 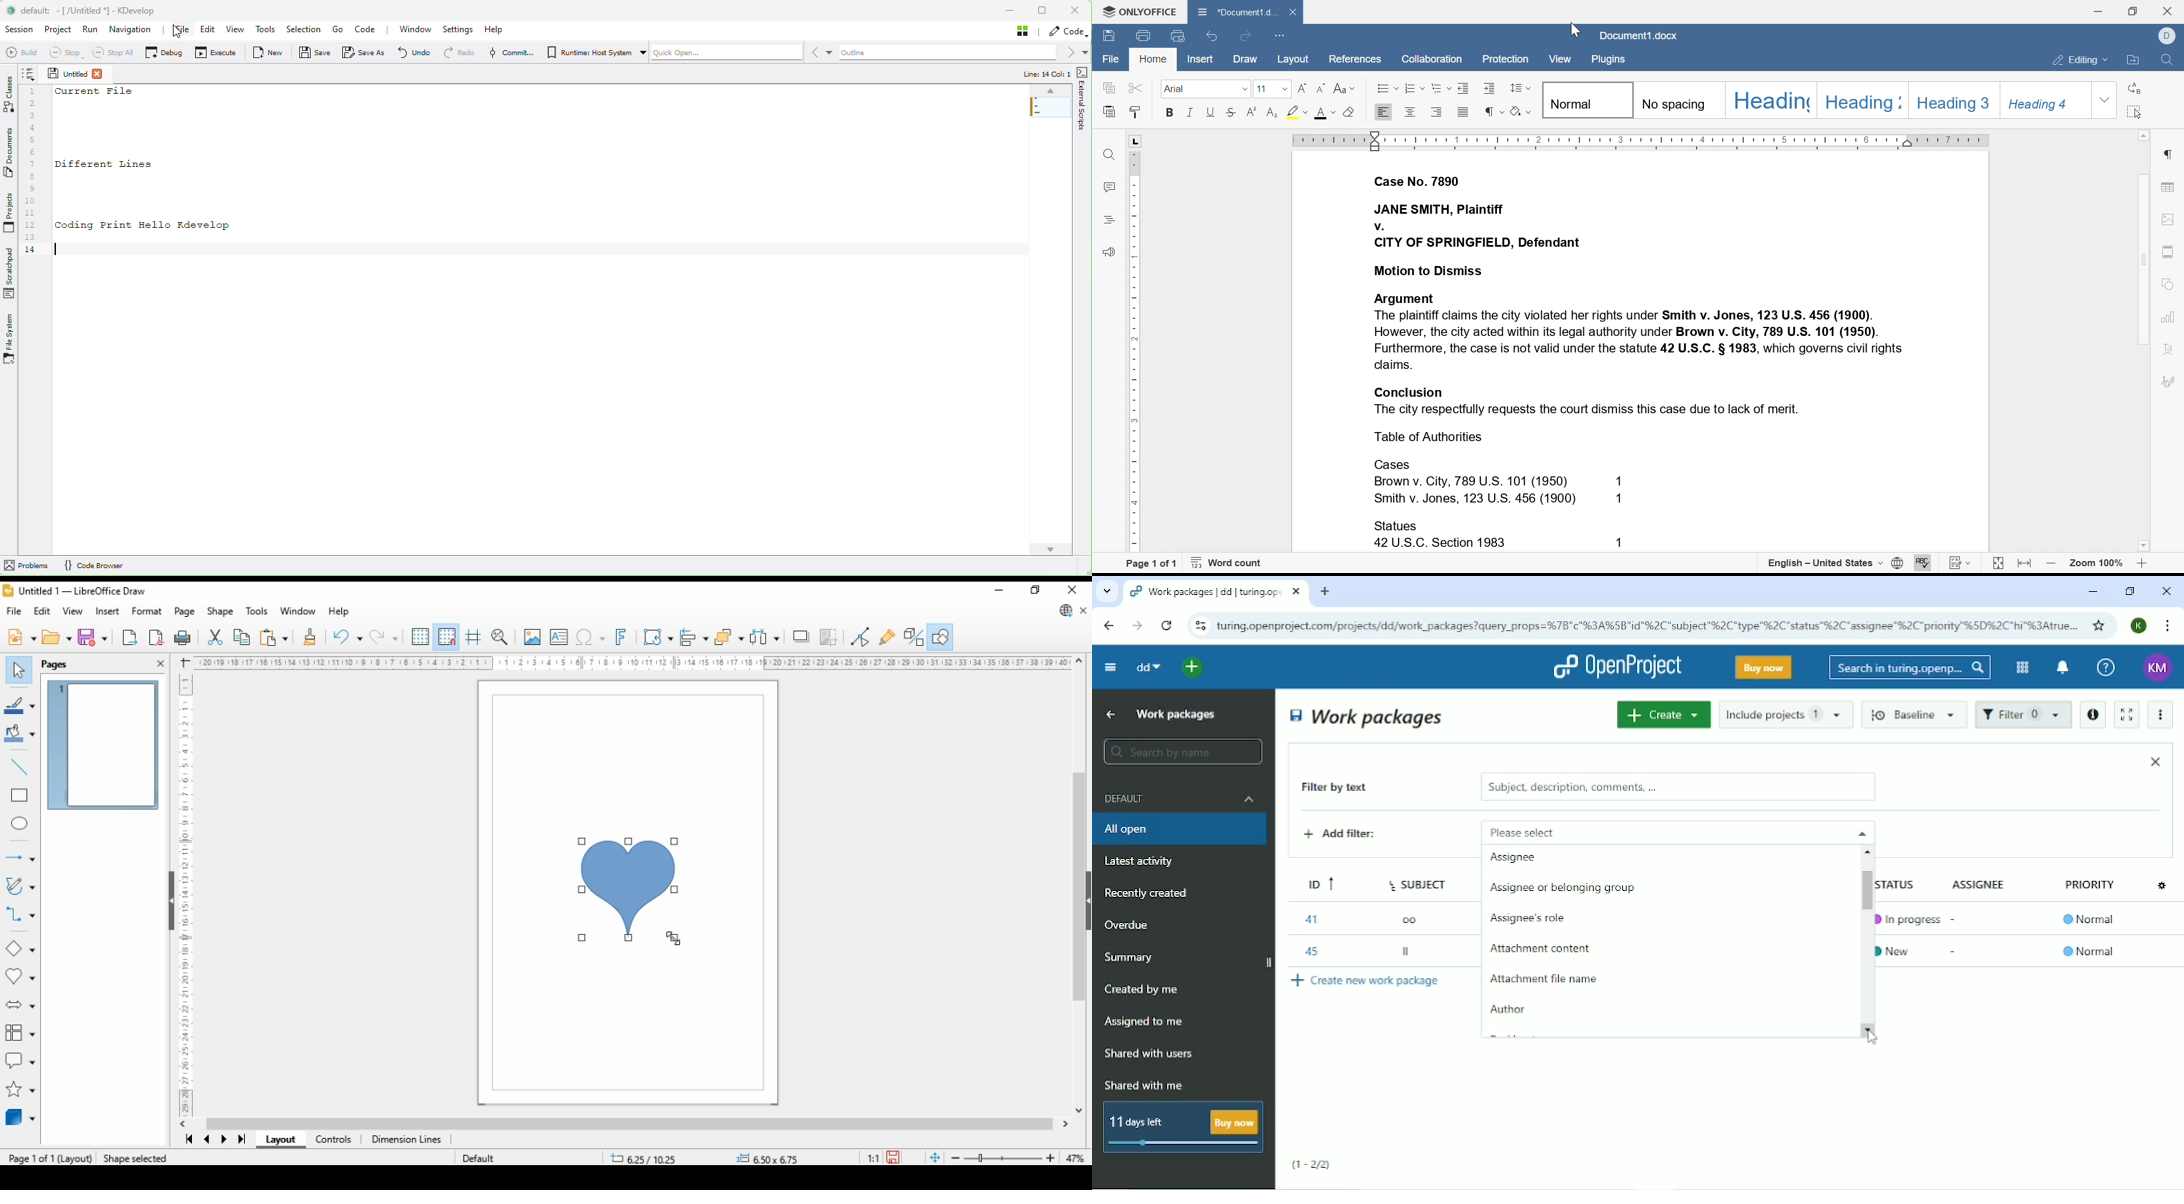 What do you see at coordinates (1323, 114) in the screenshot?
I see `font` at bounding box center [1323, 114].